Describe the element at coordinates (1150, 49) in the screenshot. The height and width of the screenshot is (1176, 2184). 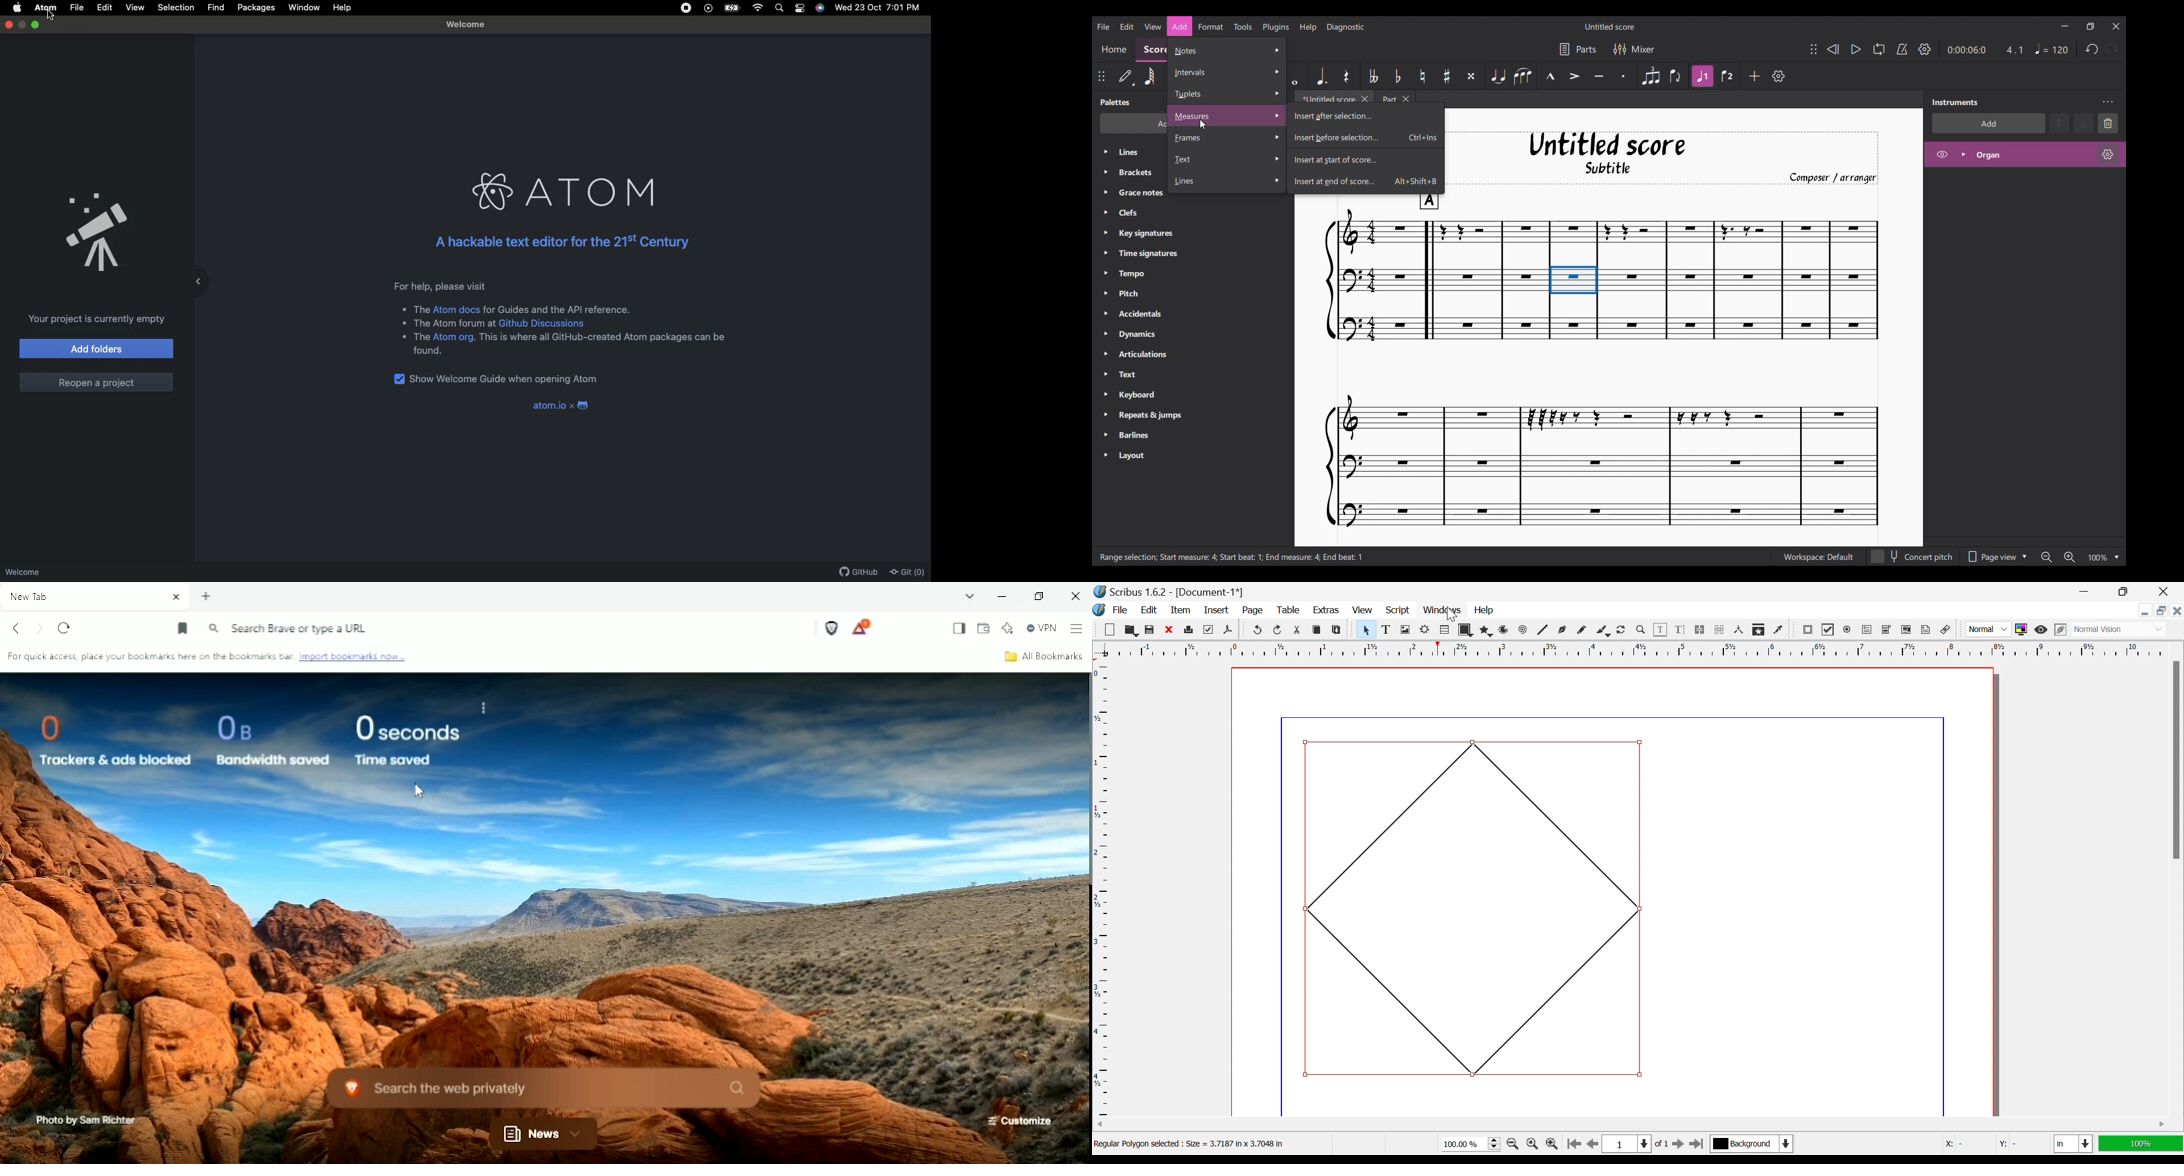
I see `Score section, current selection, highlighted` at that location.